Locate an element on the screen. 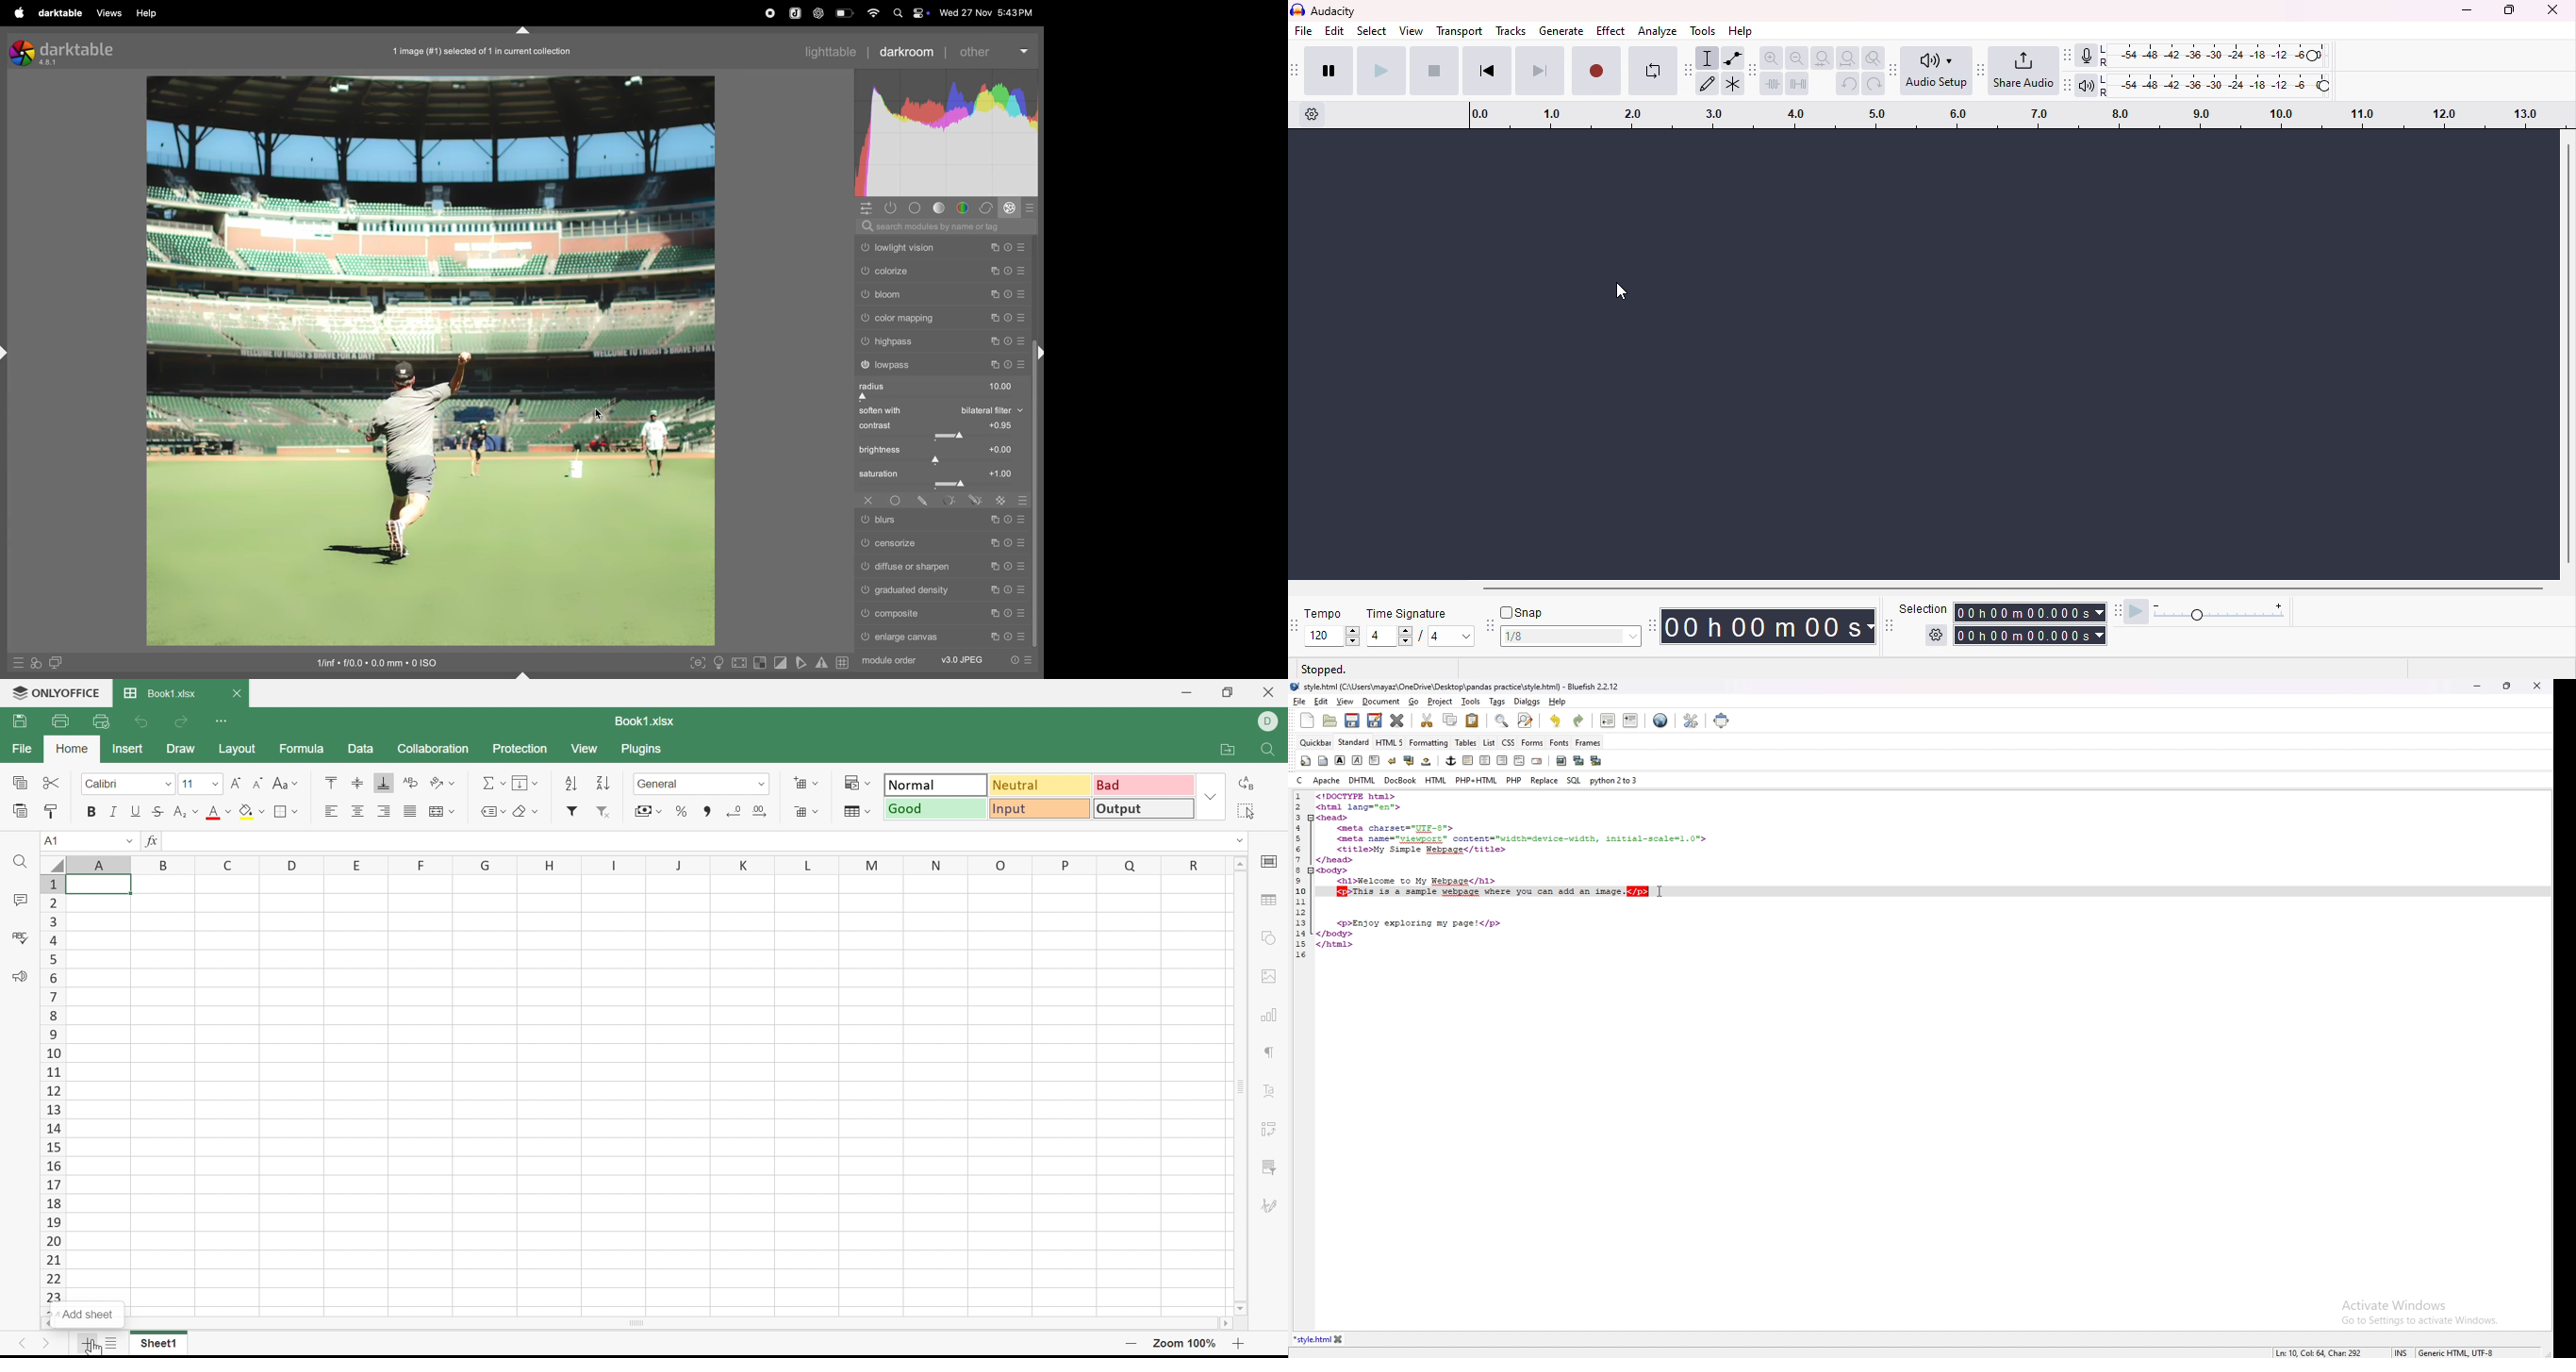 The image size is (2576, 1372). toggle high quality processing is located at coordinates (741, 662).